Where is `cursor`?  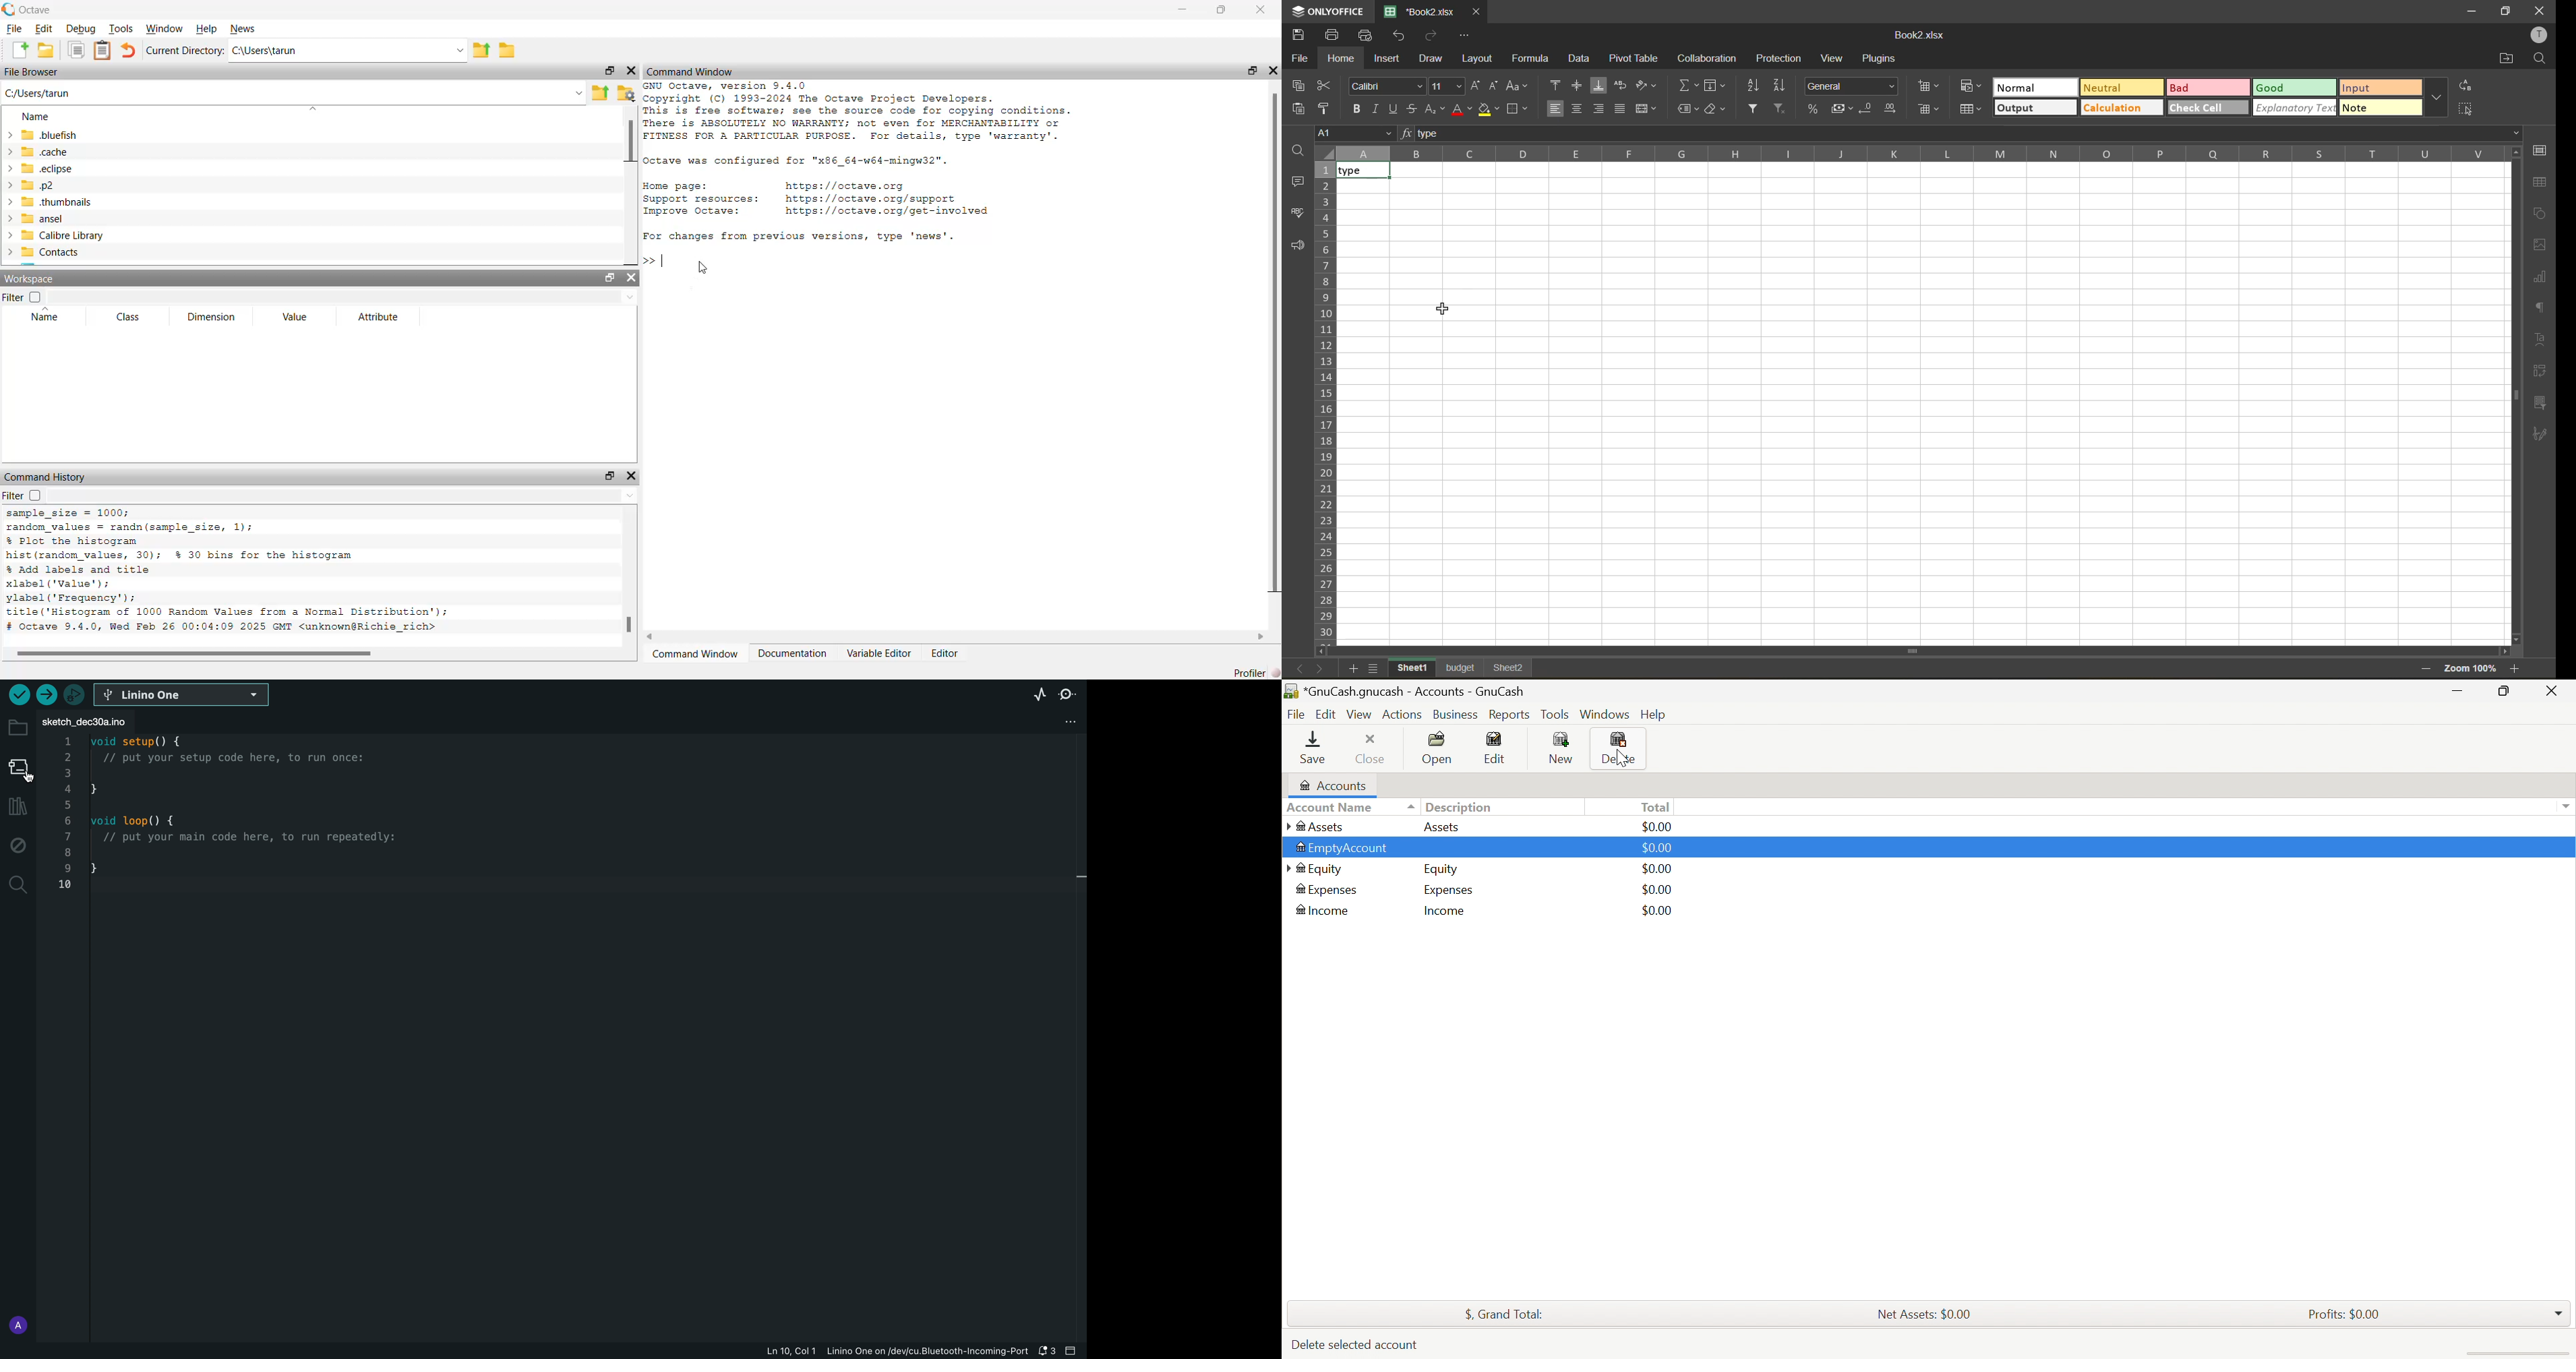
cursor is located at coordinates (1444, 312).